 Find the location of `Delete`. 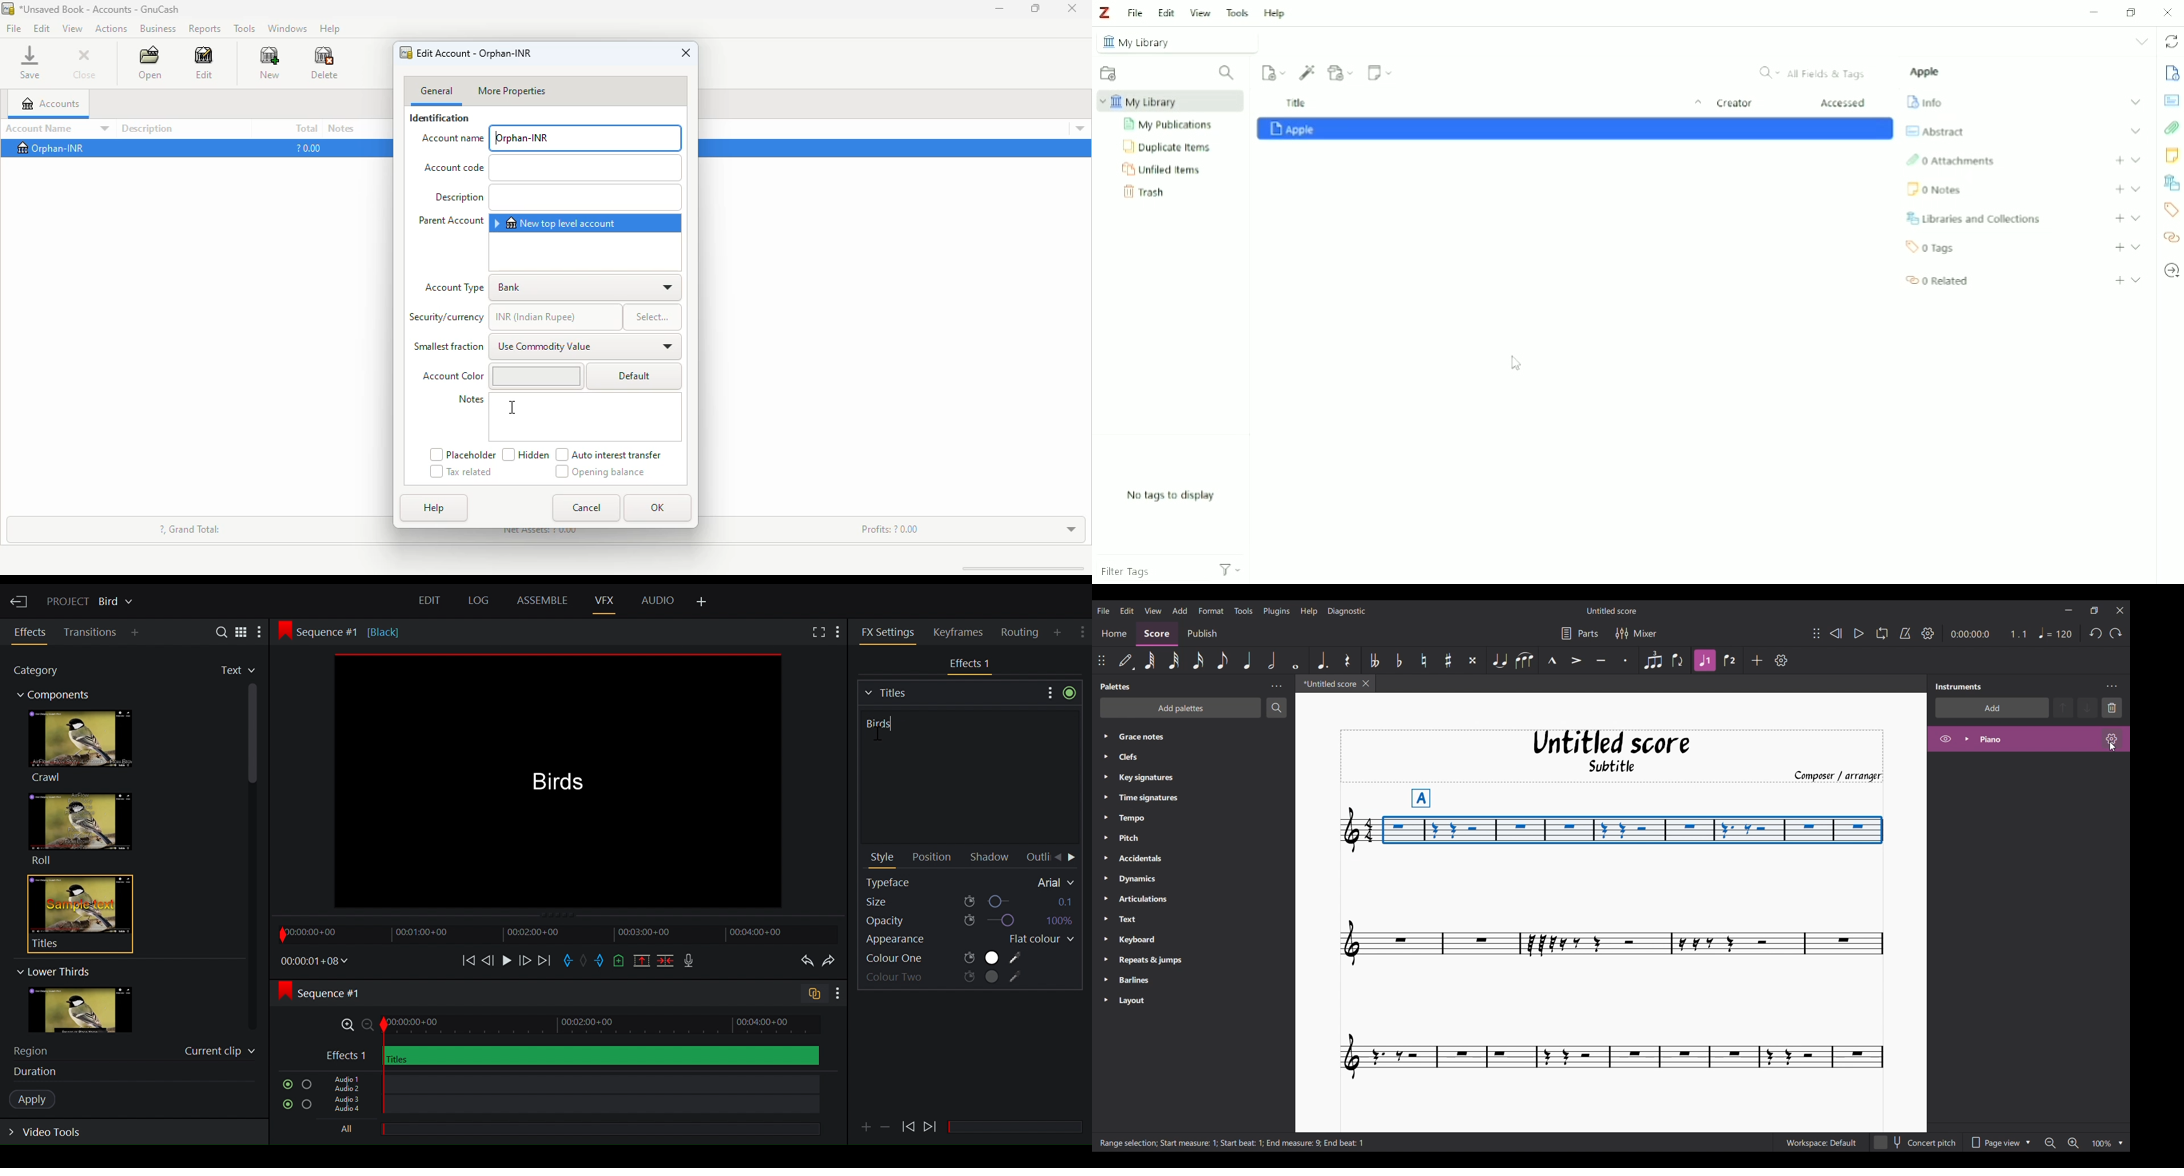

Delete is located at coordinates (2112, 708).